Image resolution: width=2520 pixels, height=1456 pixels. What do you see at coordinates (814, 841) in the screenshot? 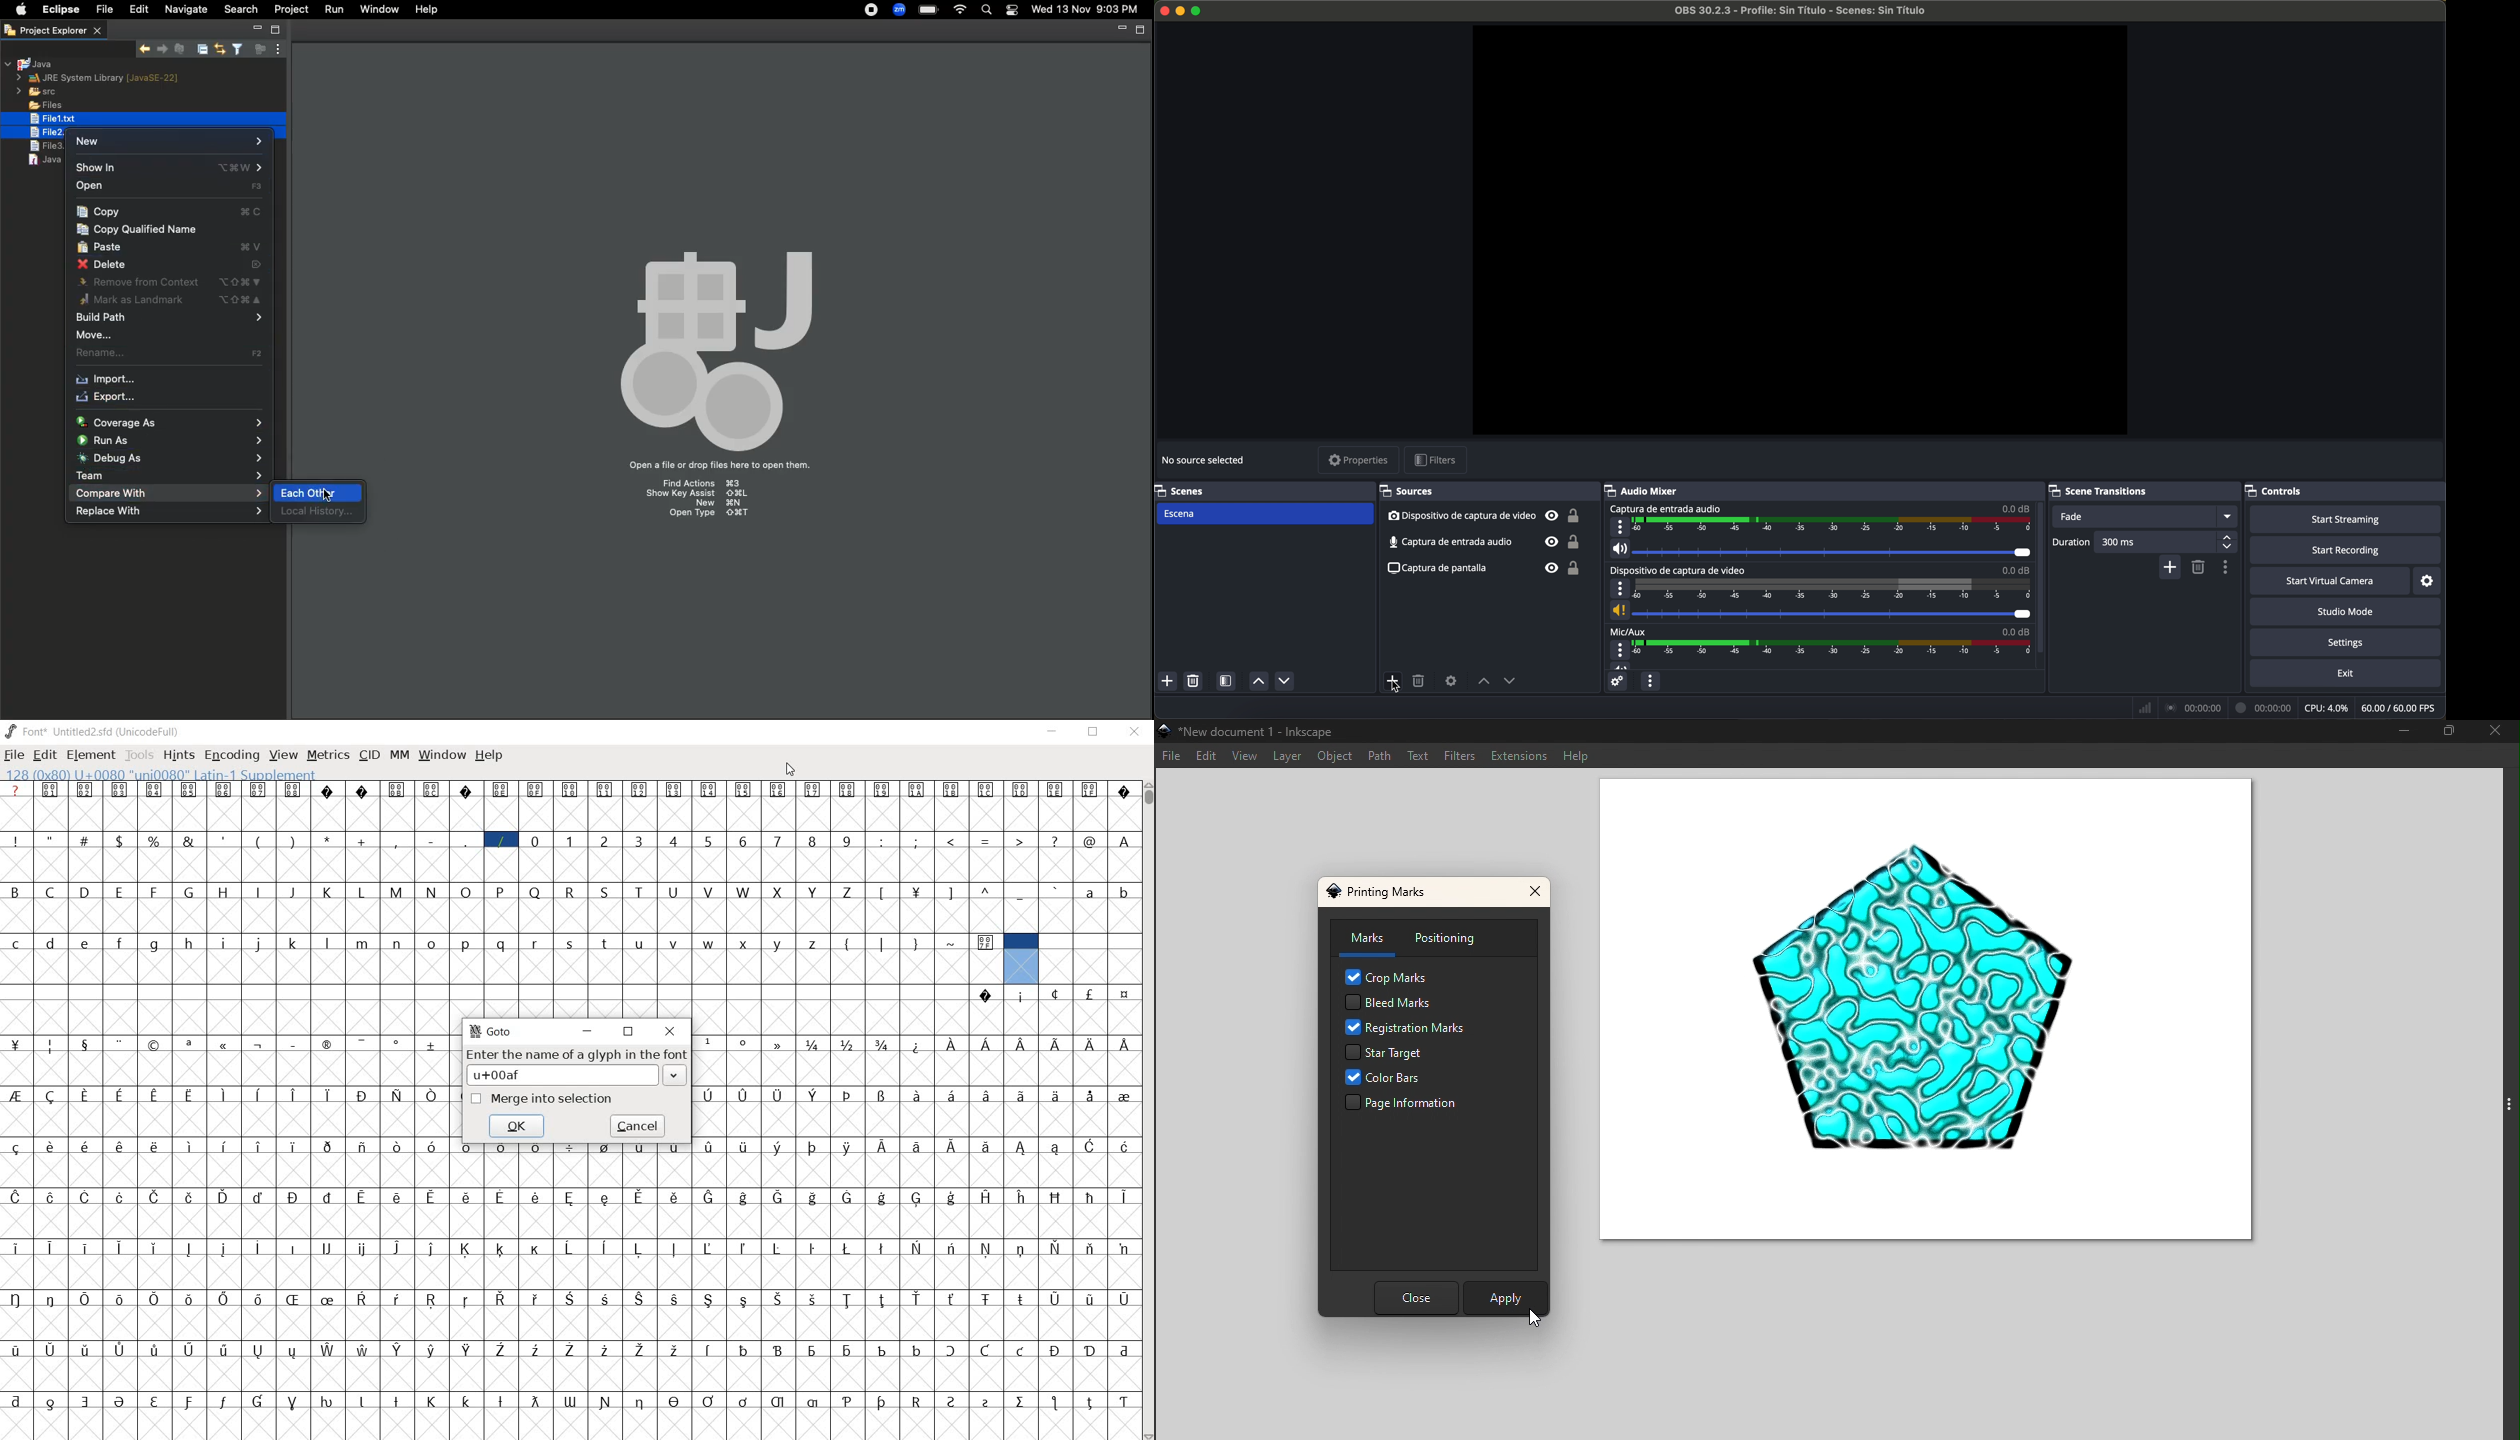
I see `8` at bounding box center [814, 841].